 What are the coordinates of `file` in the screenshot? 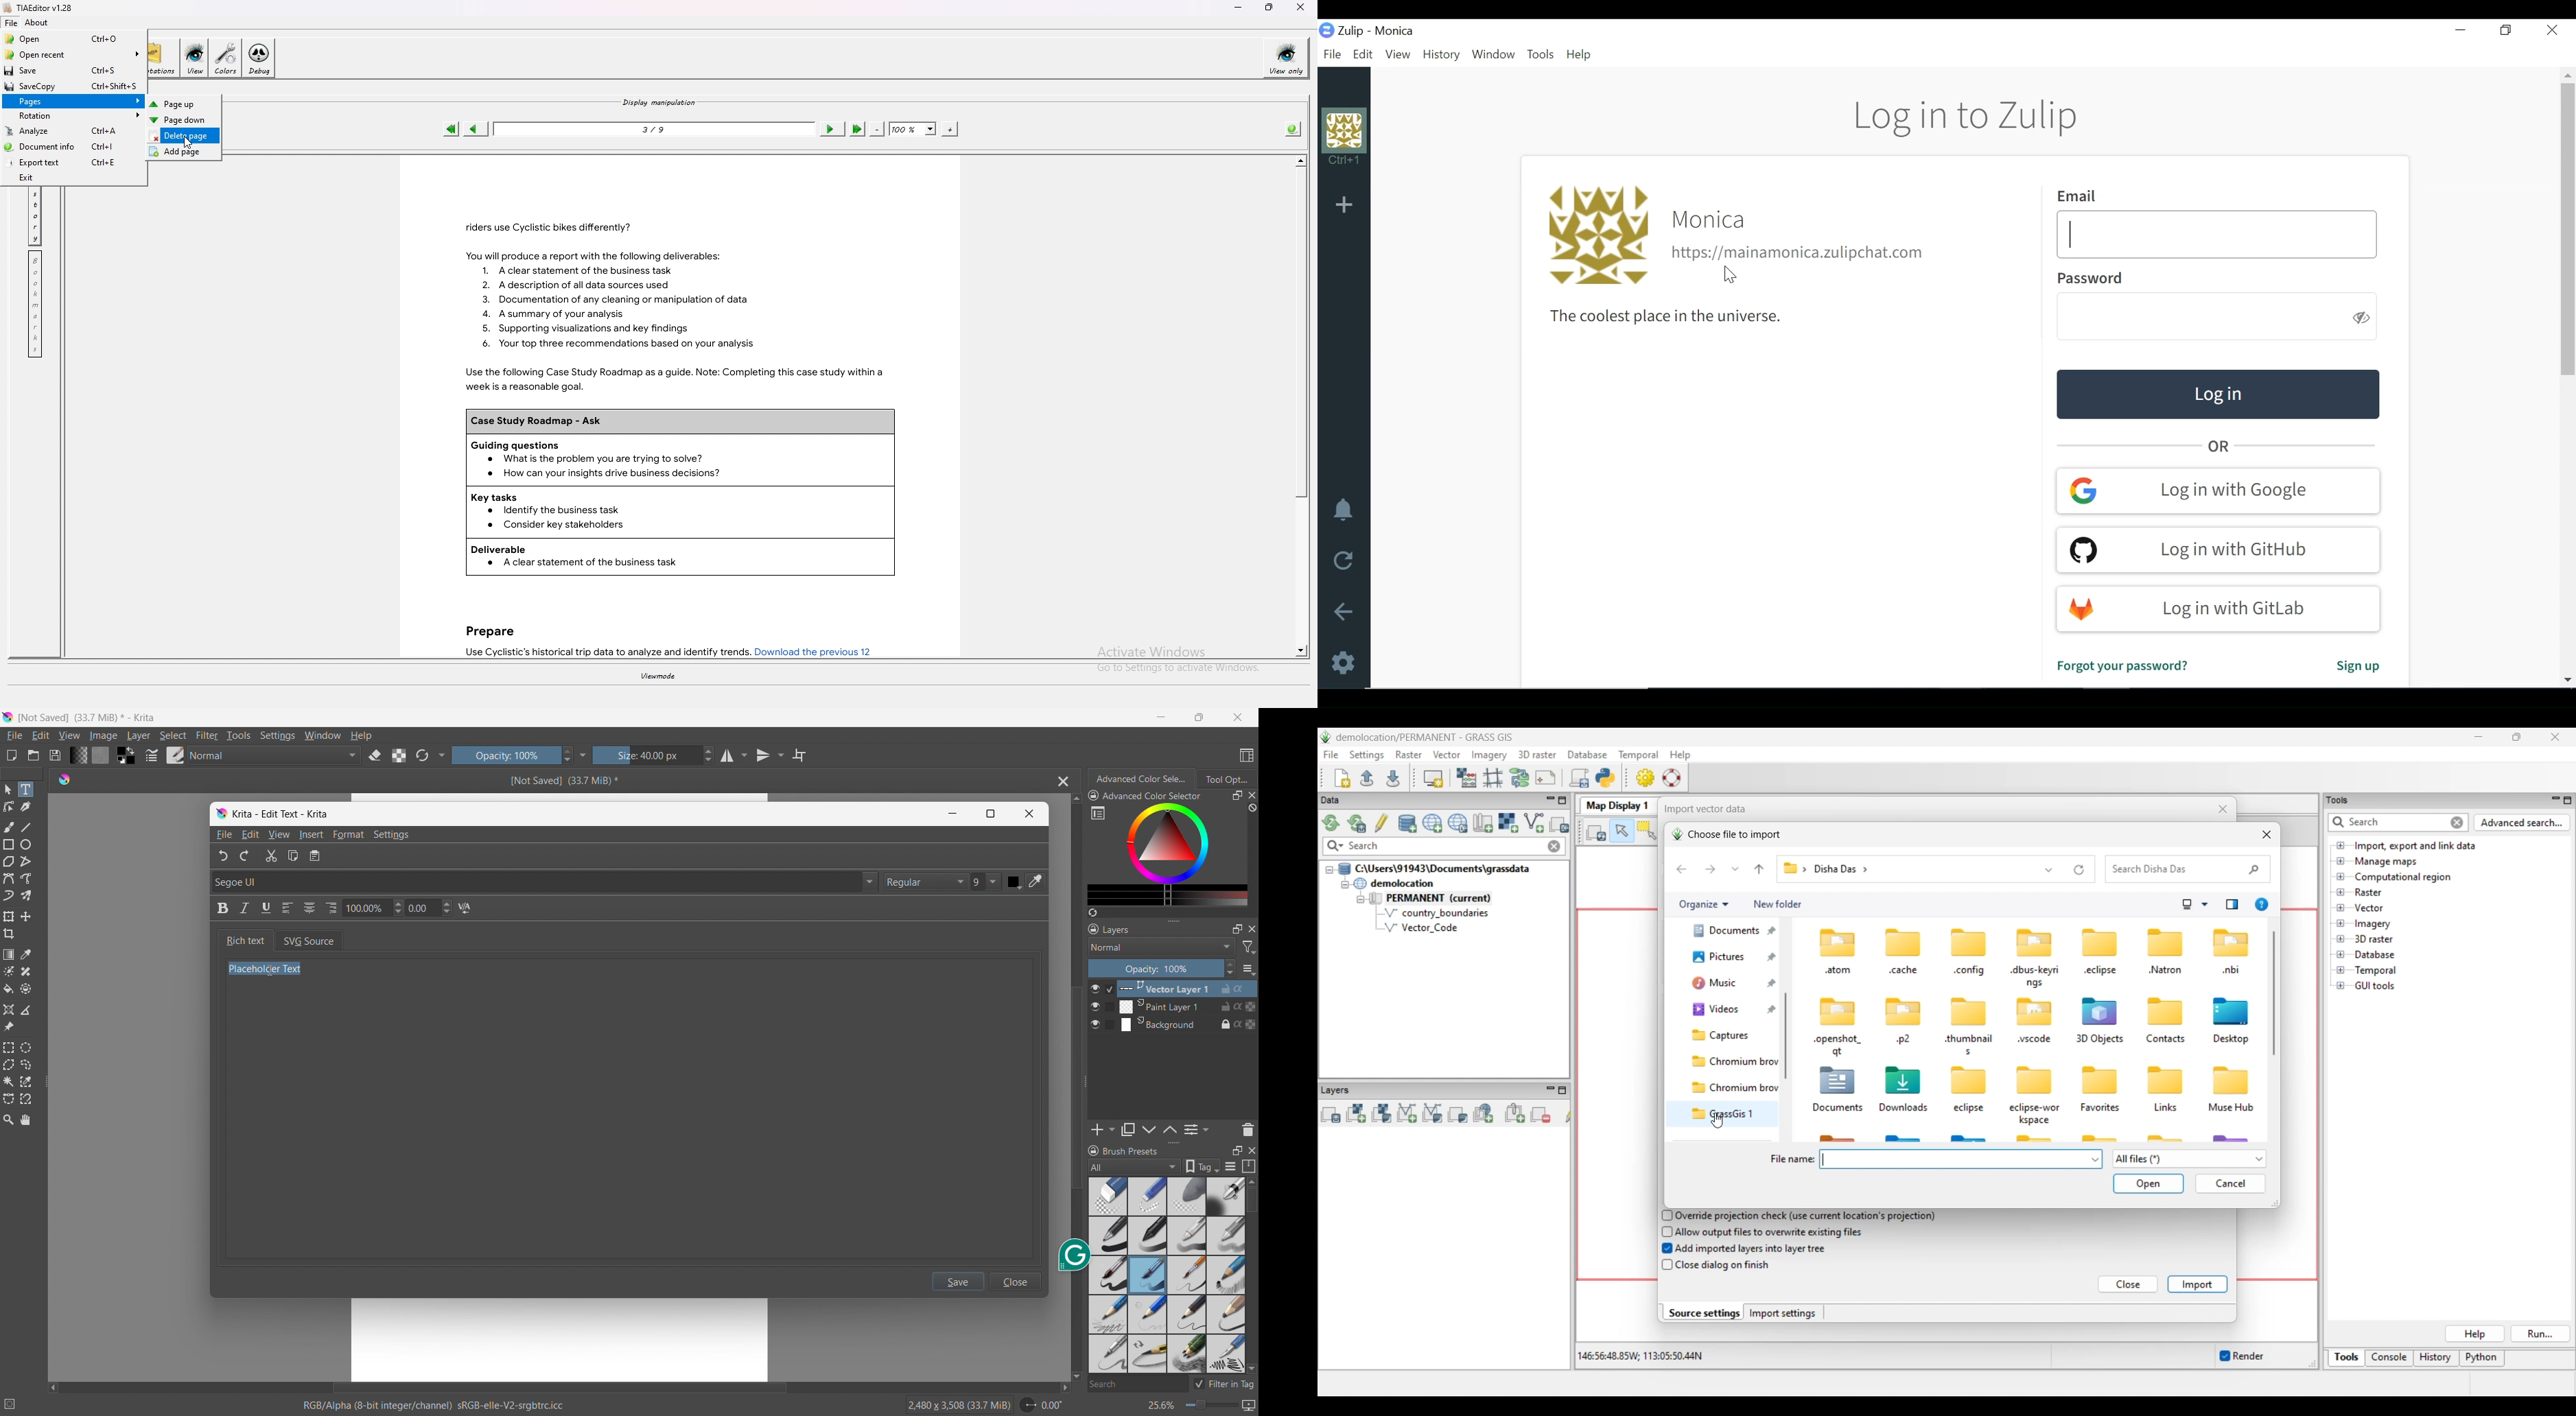 It's located at (224, 835).